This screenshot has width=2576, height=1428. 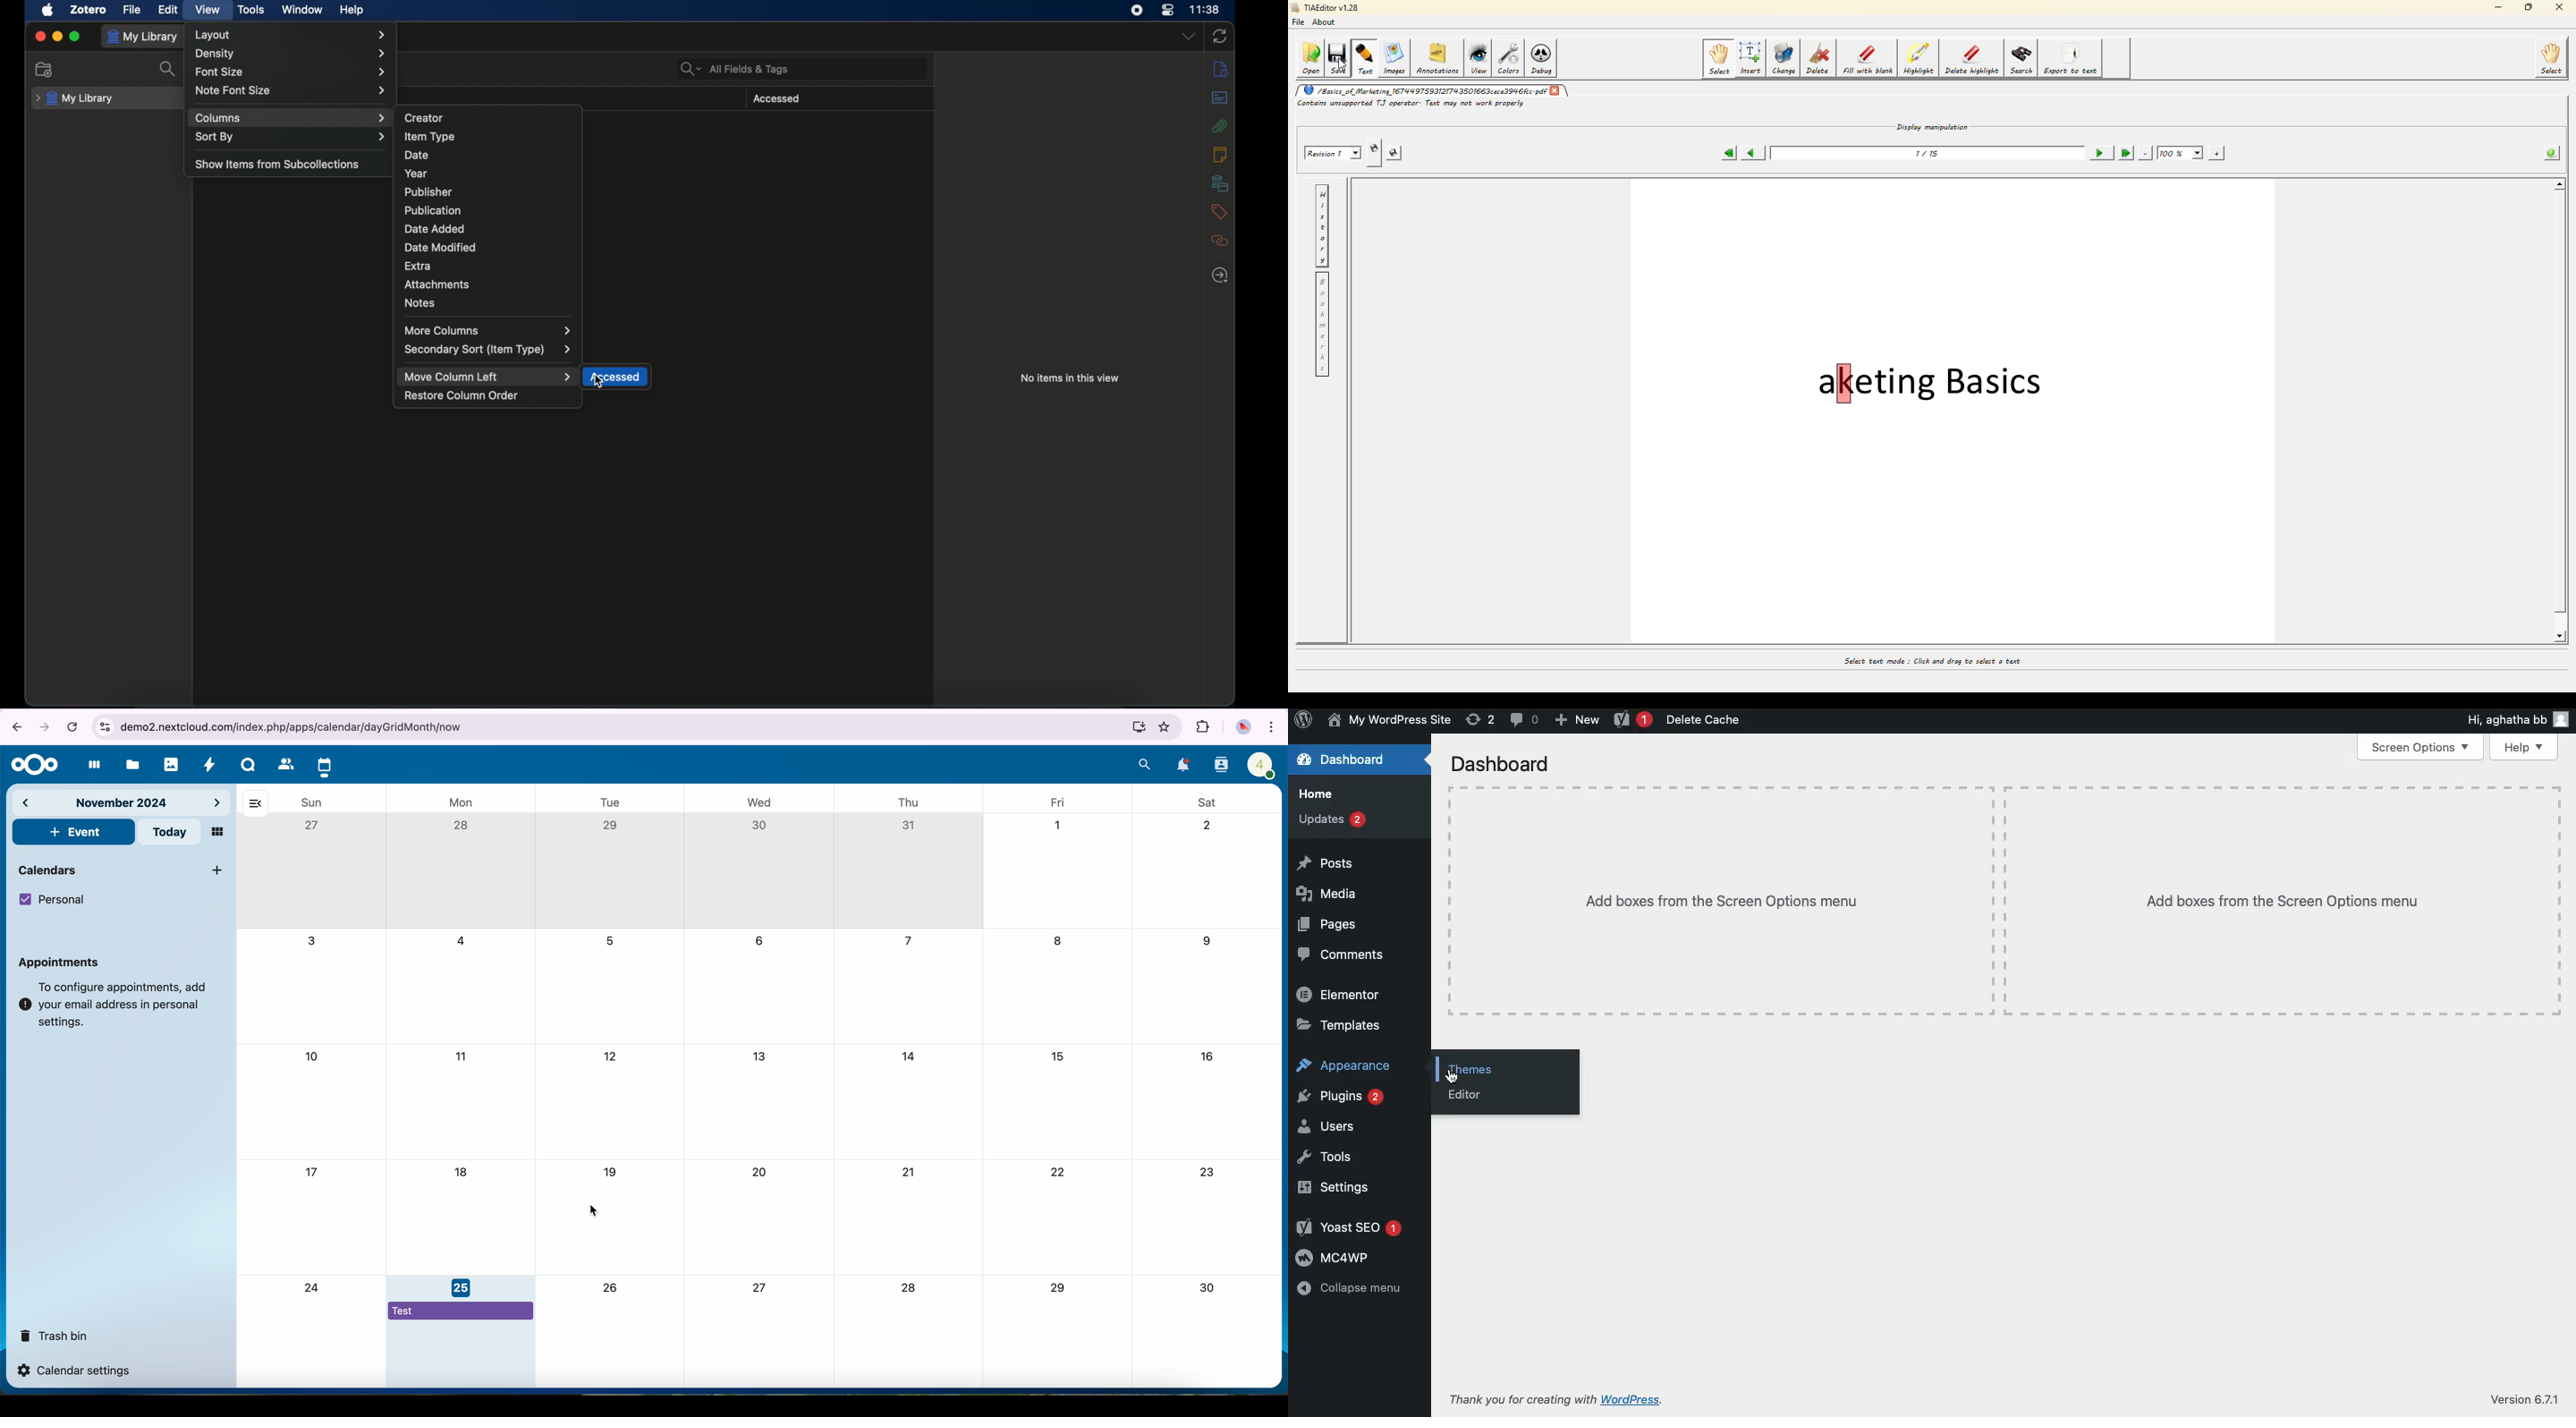 I want to click on activity, so click(x=212, y=765).